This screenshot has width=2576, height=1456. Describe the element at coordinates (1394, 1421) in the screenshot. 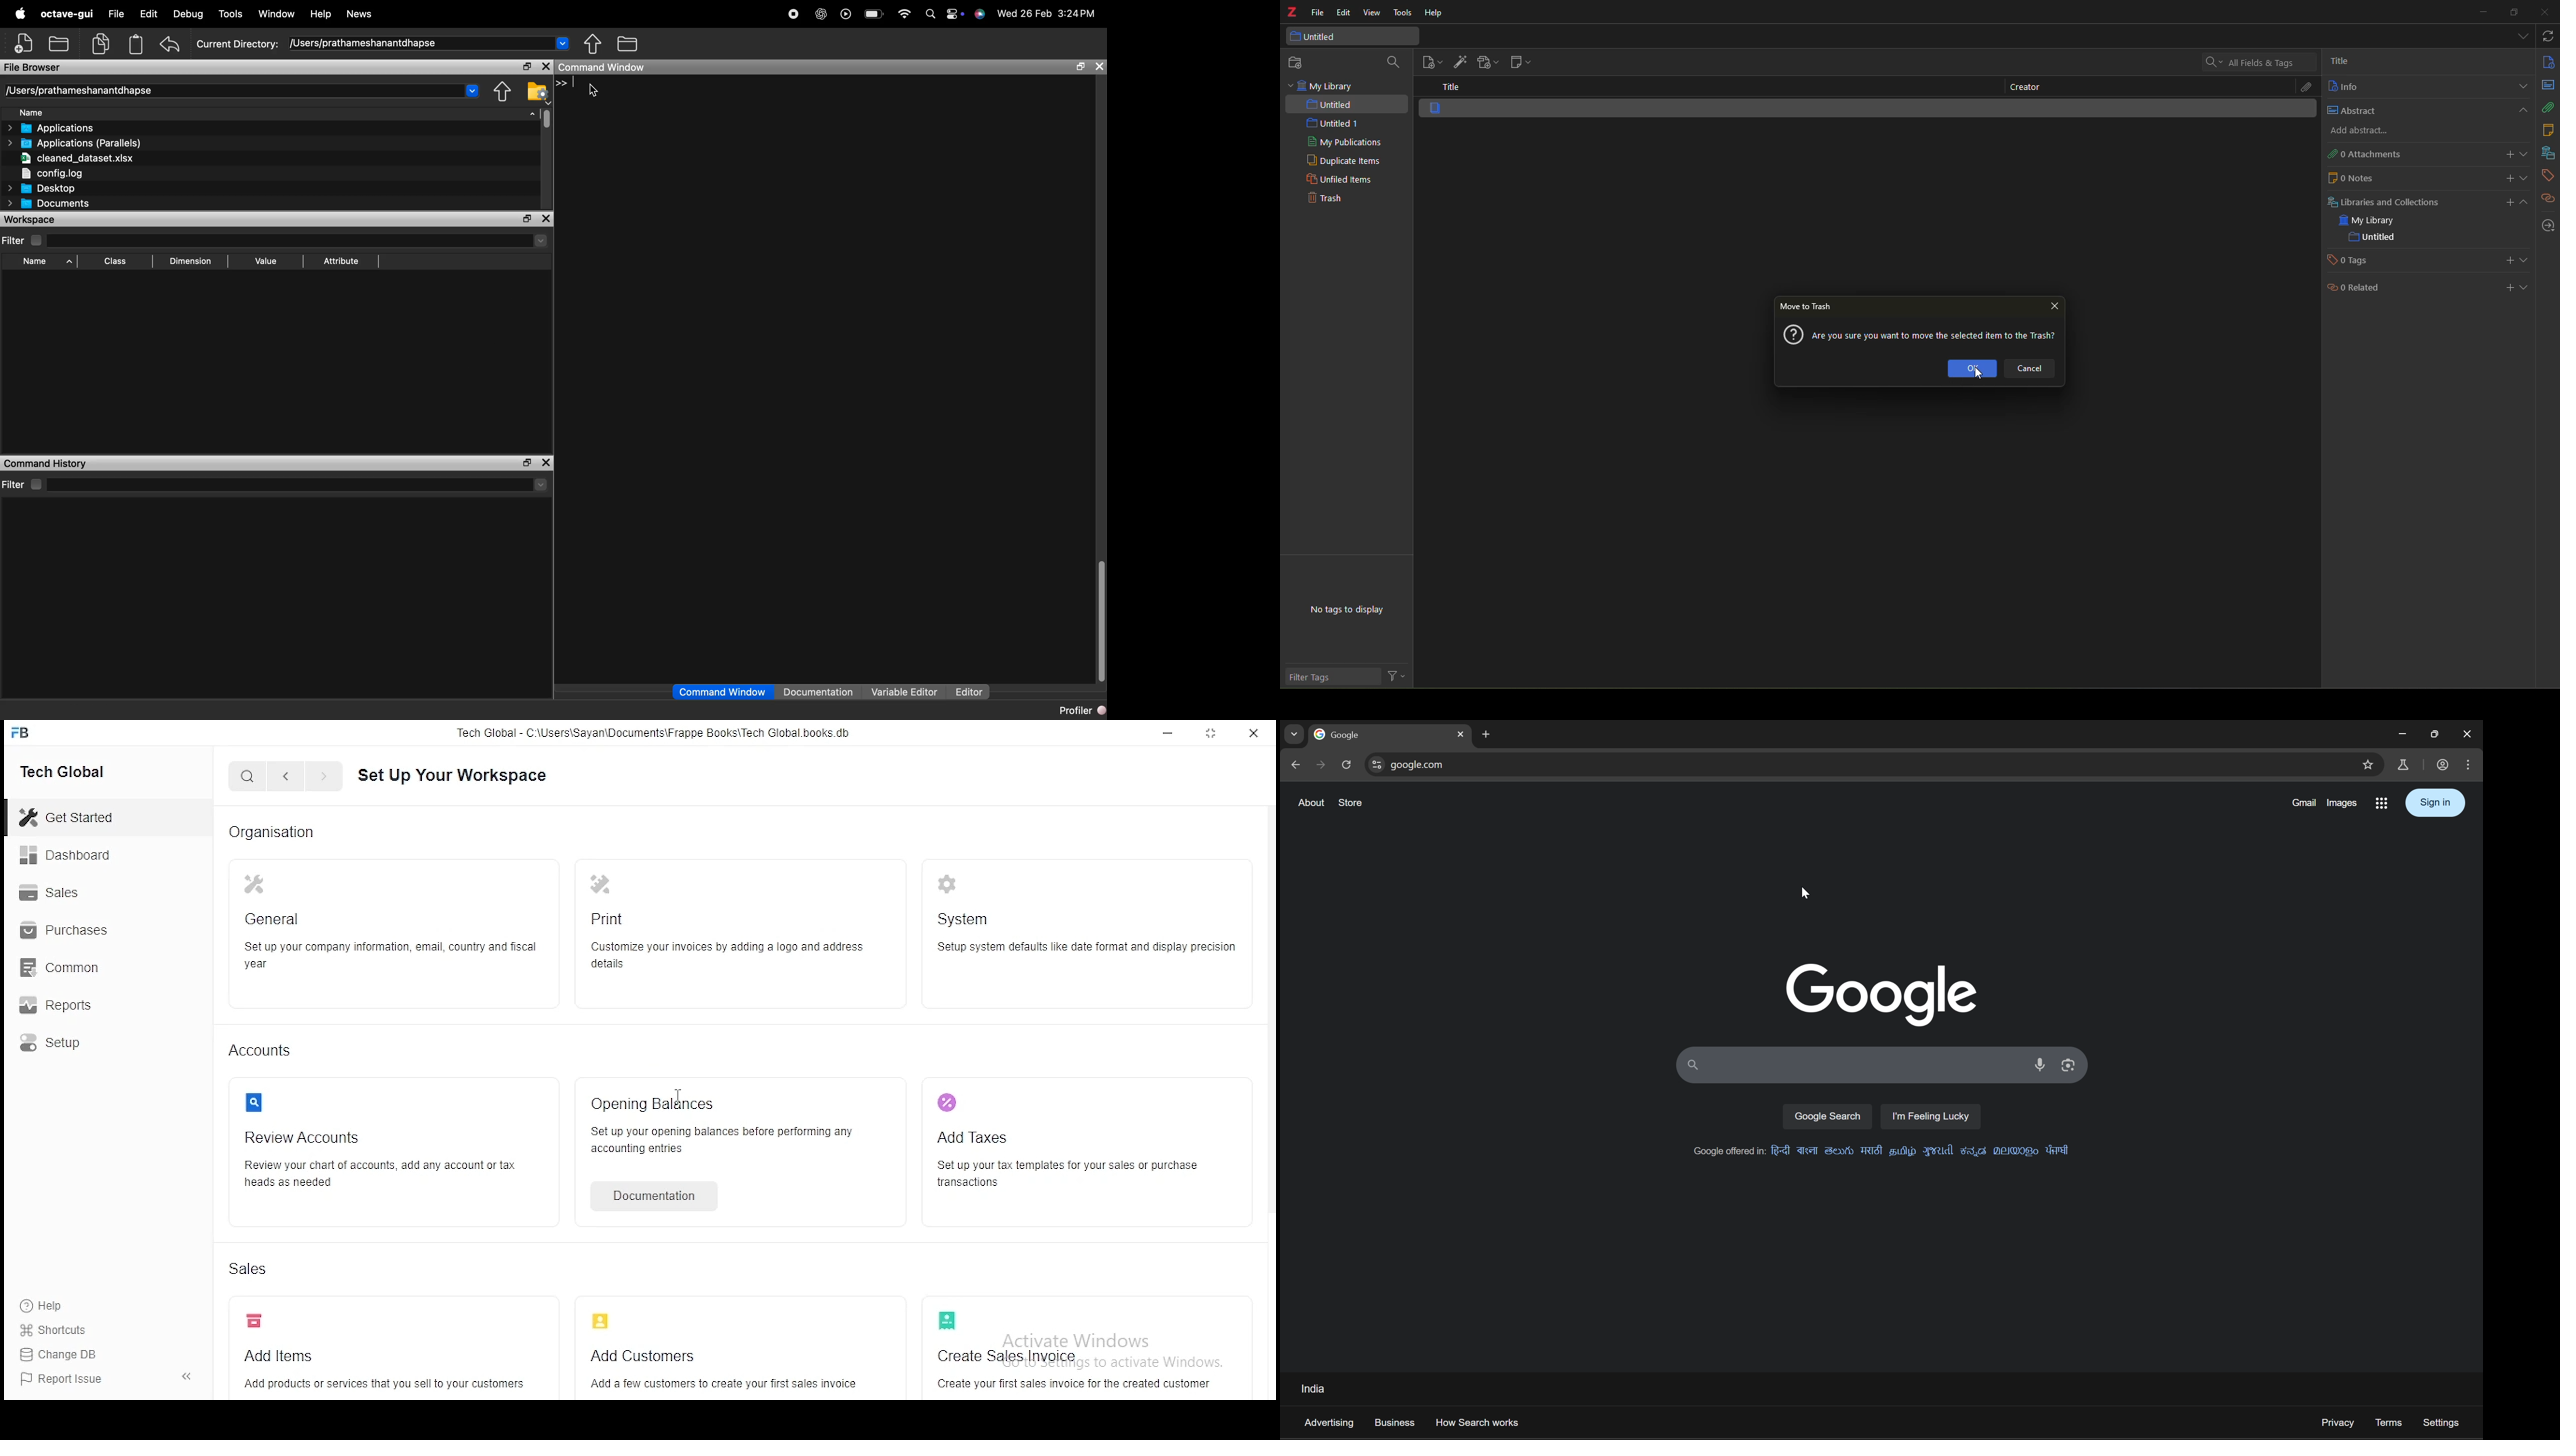

I see `business` at that location.